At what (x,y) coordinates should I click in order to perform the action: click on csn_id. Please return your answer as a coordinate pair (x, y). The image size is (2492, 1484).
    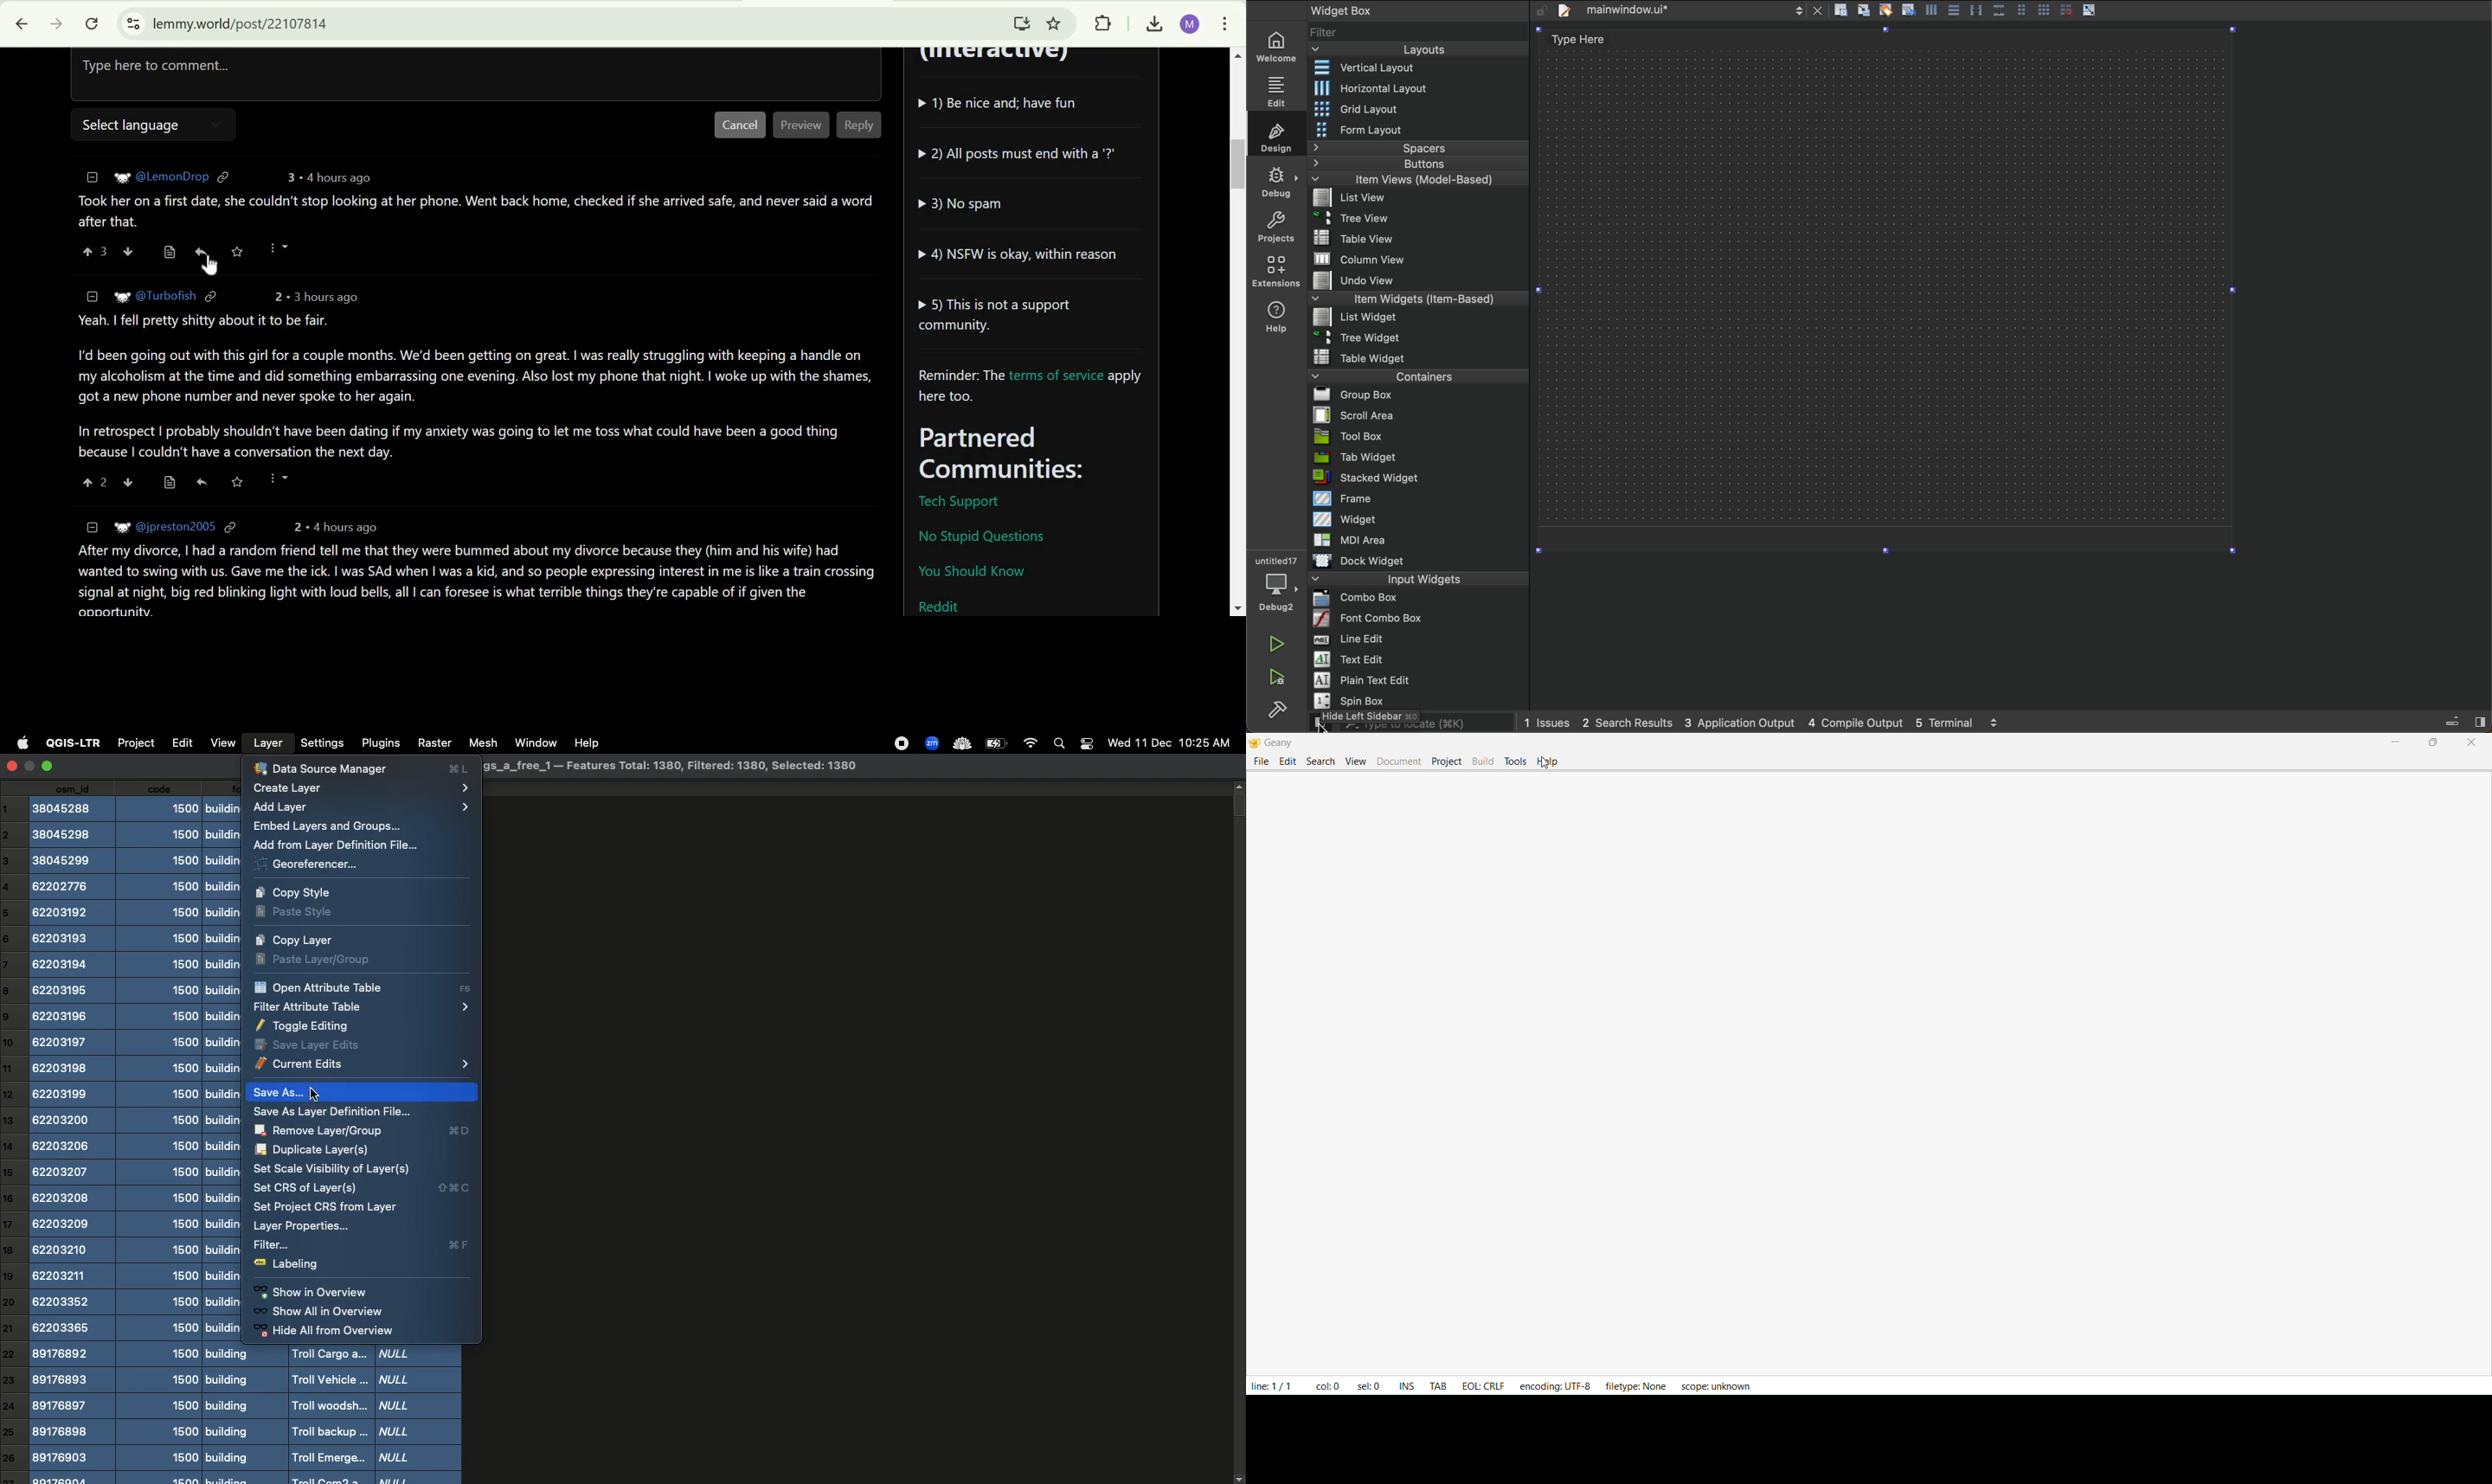
    Looking at the image, I should click on (73, 1134).